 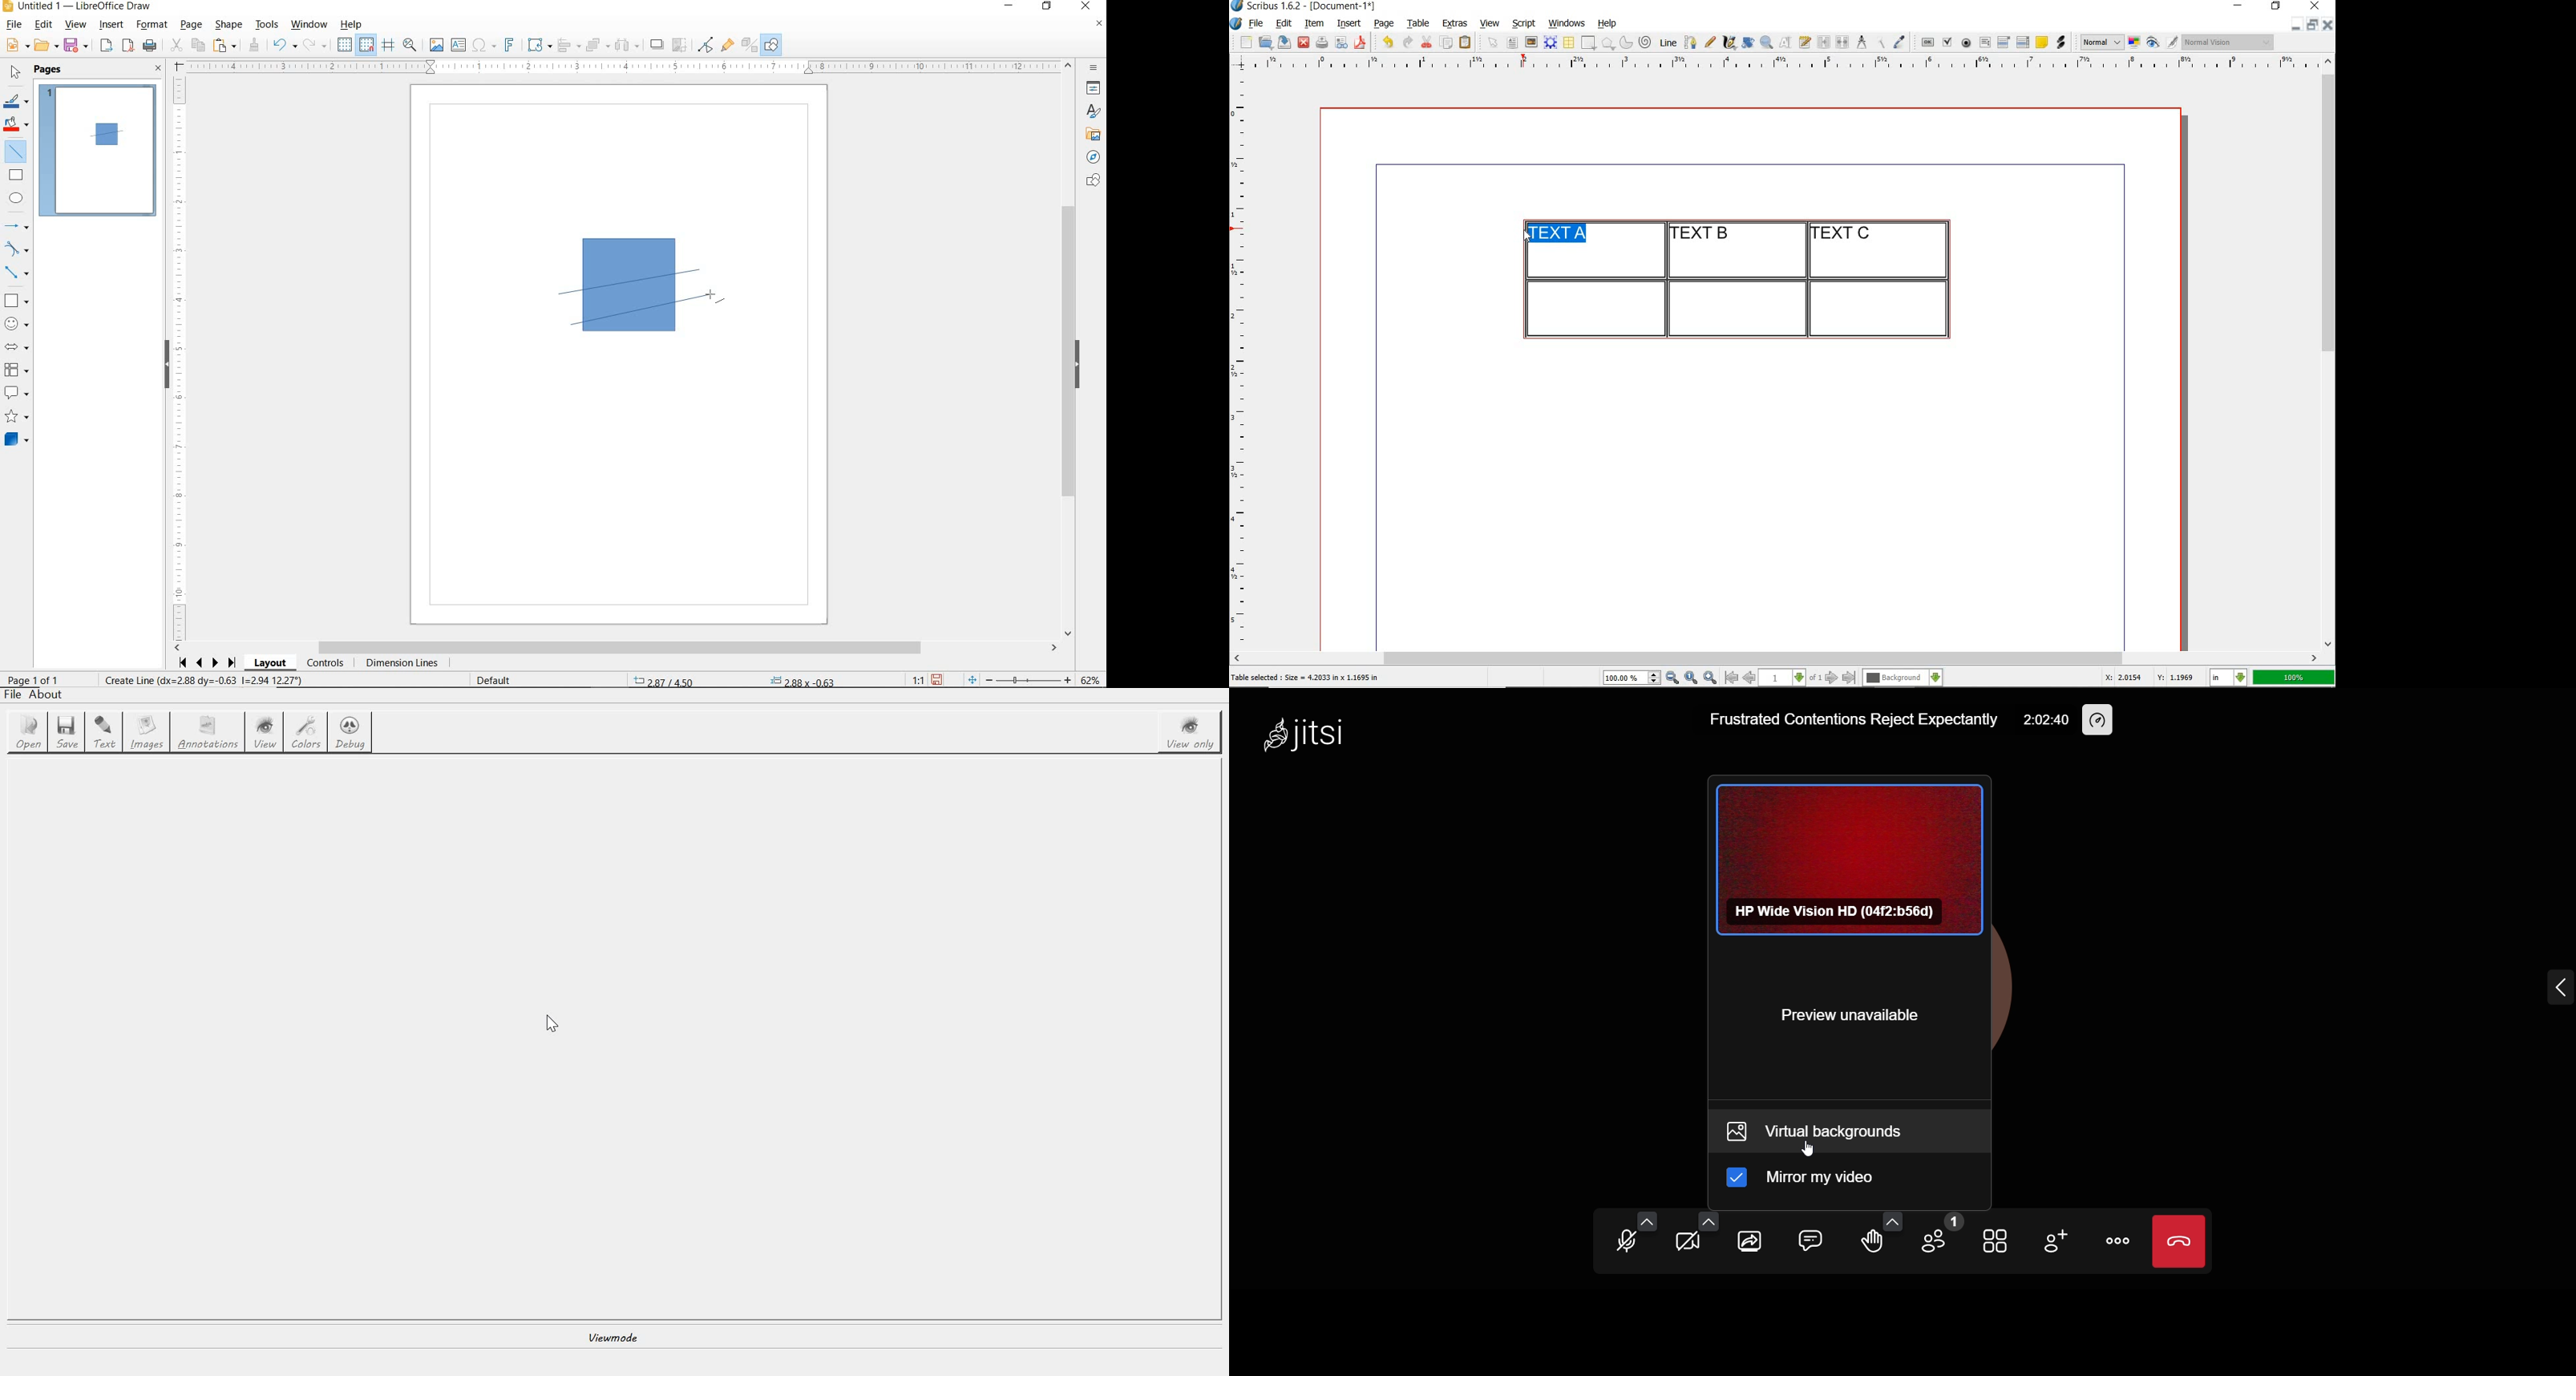 What do you see at coordinates (1304, 43) in the screenshot?
I see `close` at bounding box center [1304, 43].